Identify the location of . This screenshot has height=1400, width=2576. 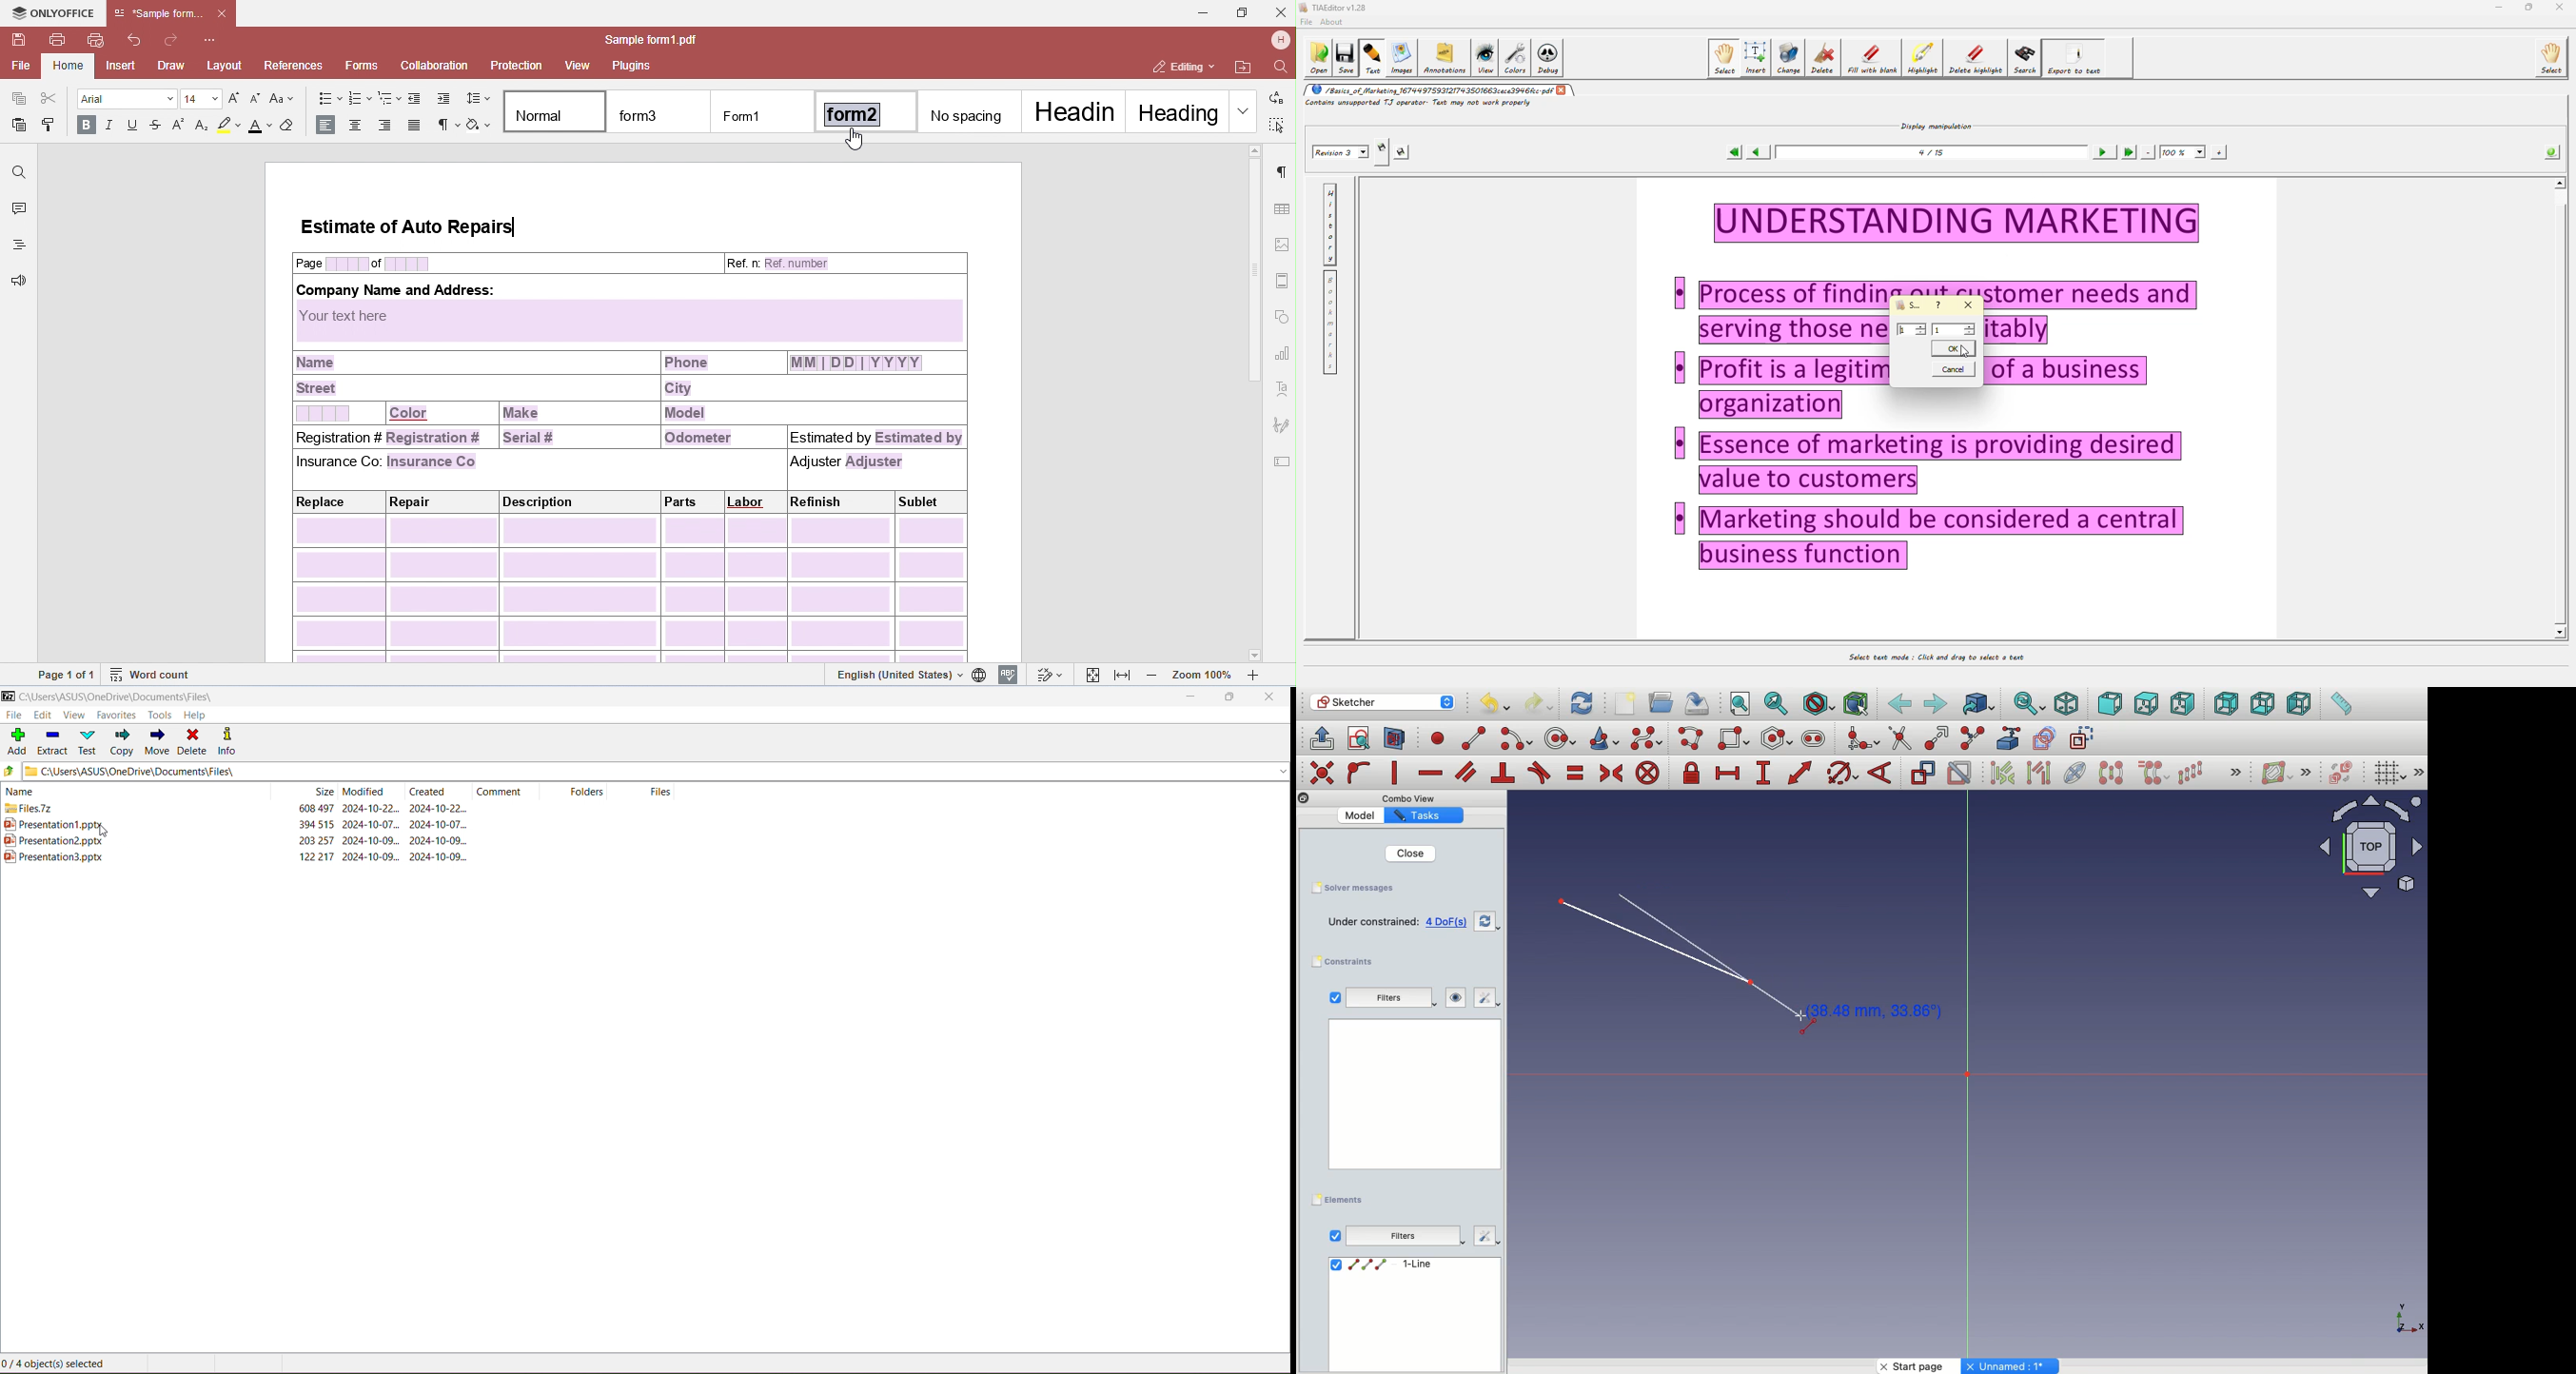
(2404, 1317).